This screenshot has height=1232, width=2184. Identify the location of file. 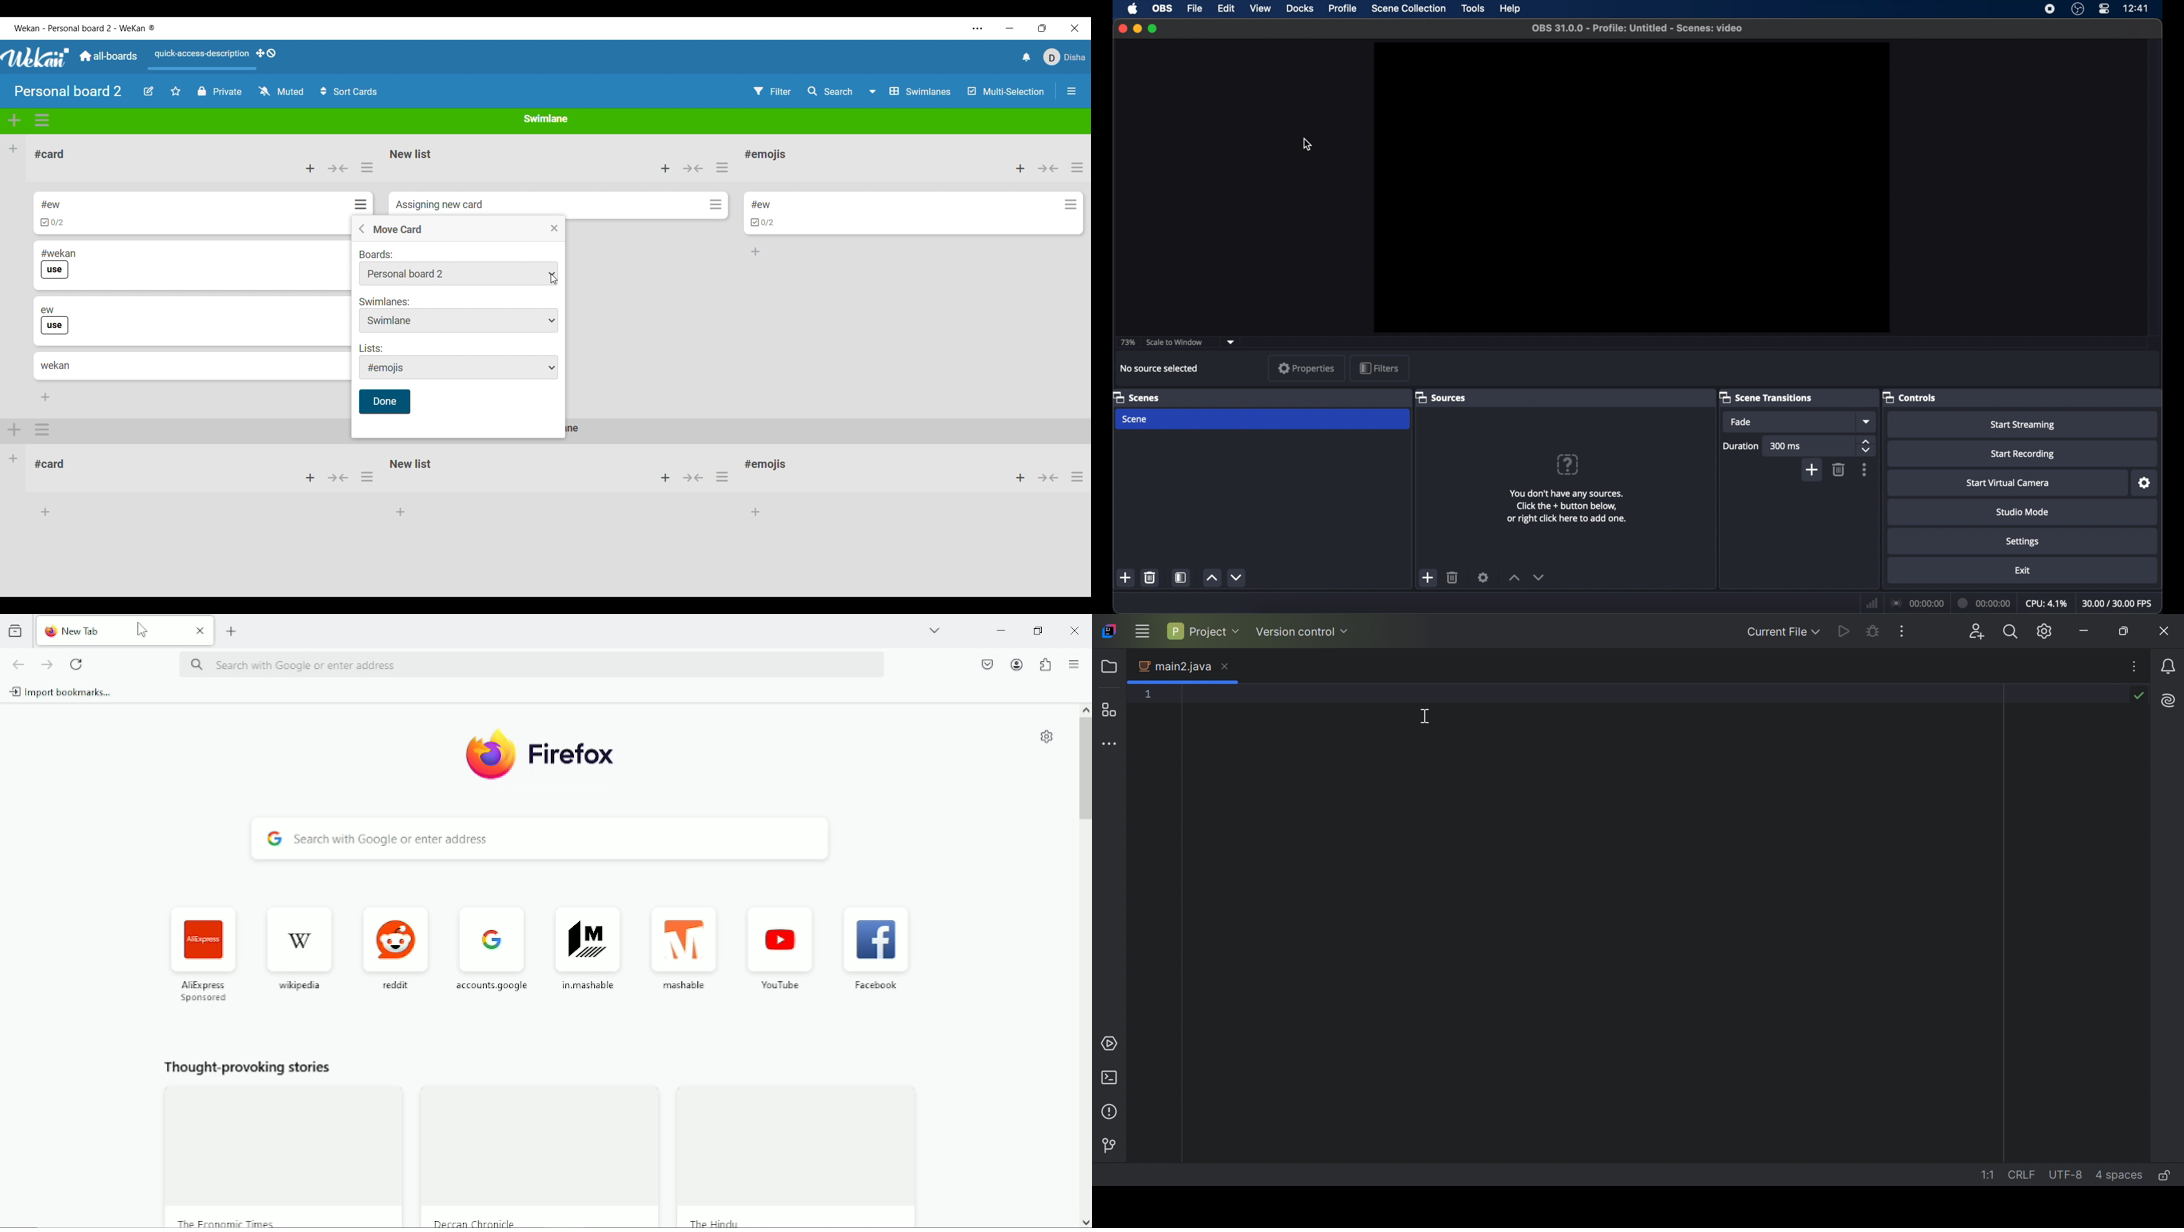
(1195, 8).